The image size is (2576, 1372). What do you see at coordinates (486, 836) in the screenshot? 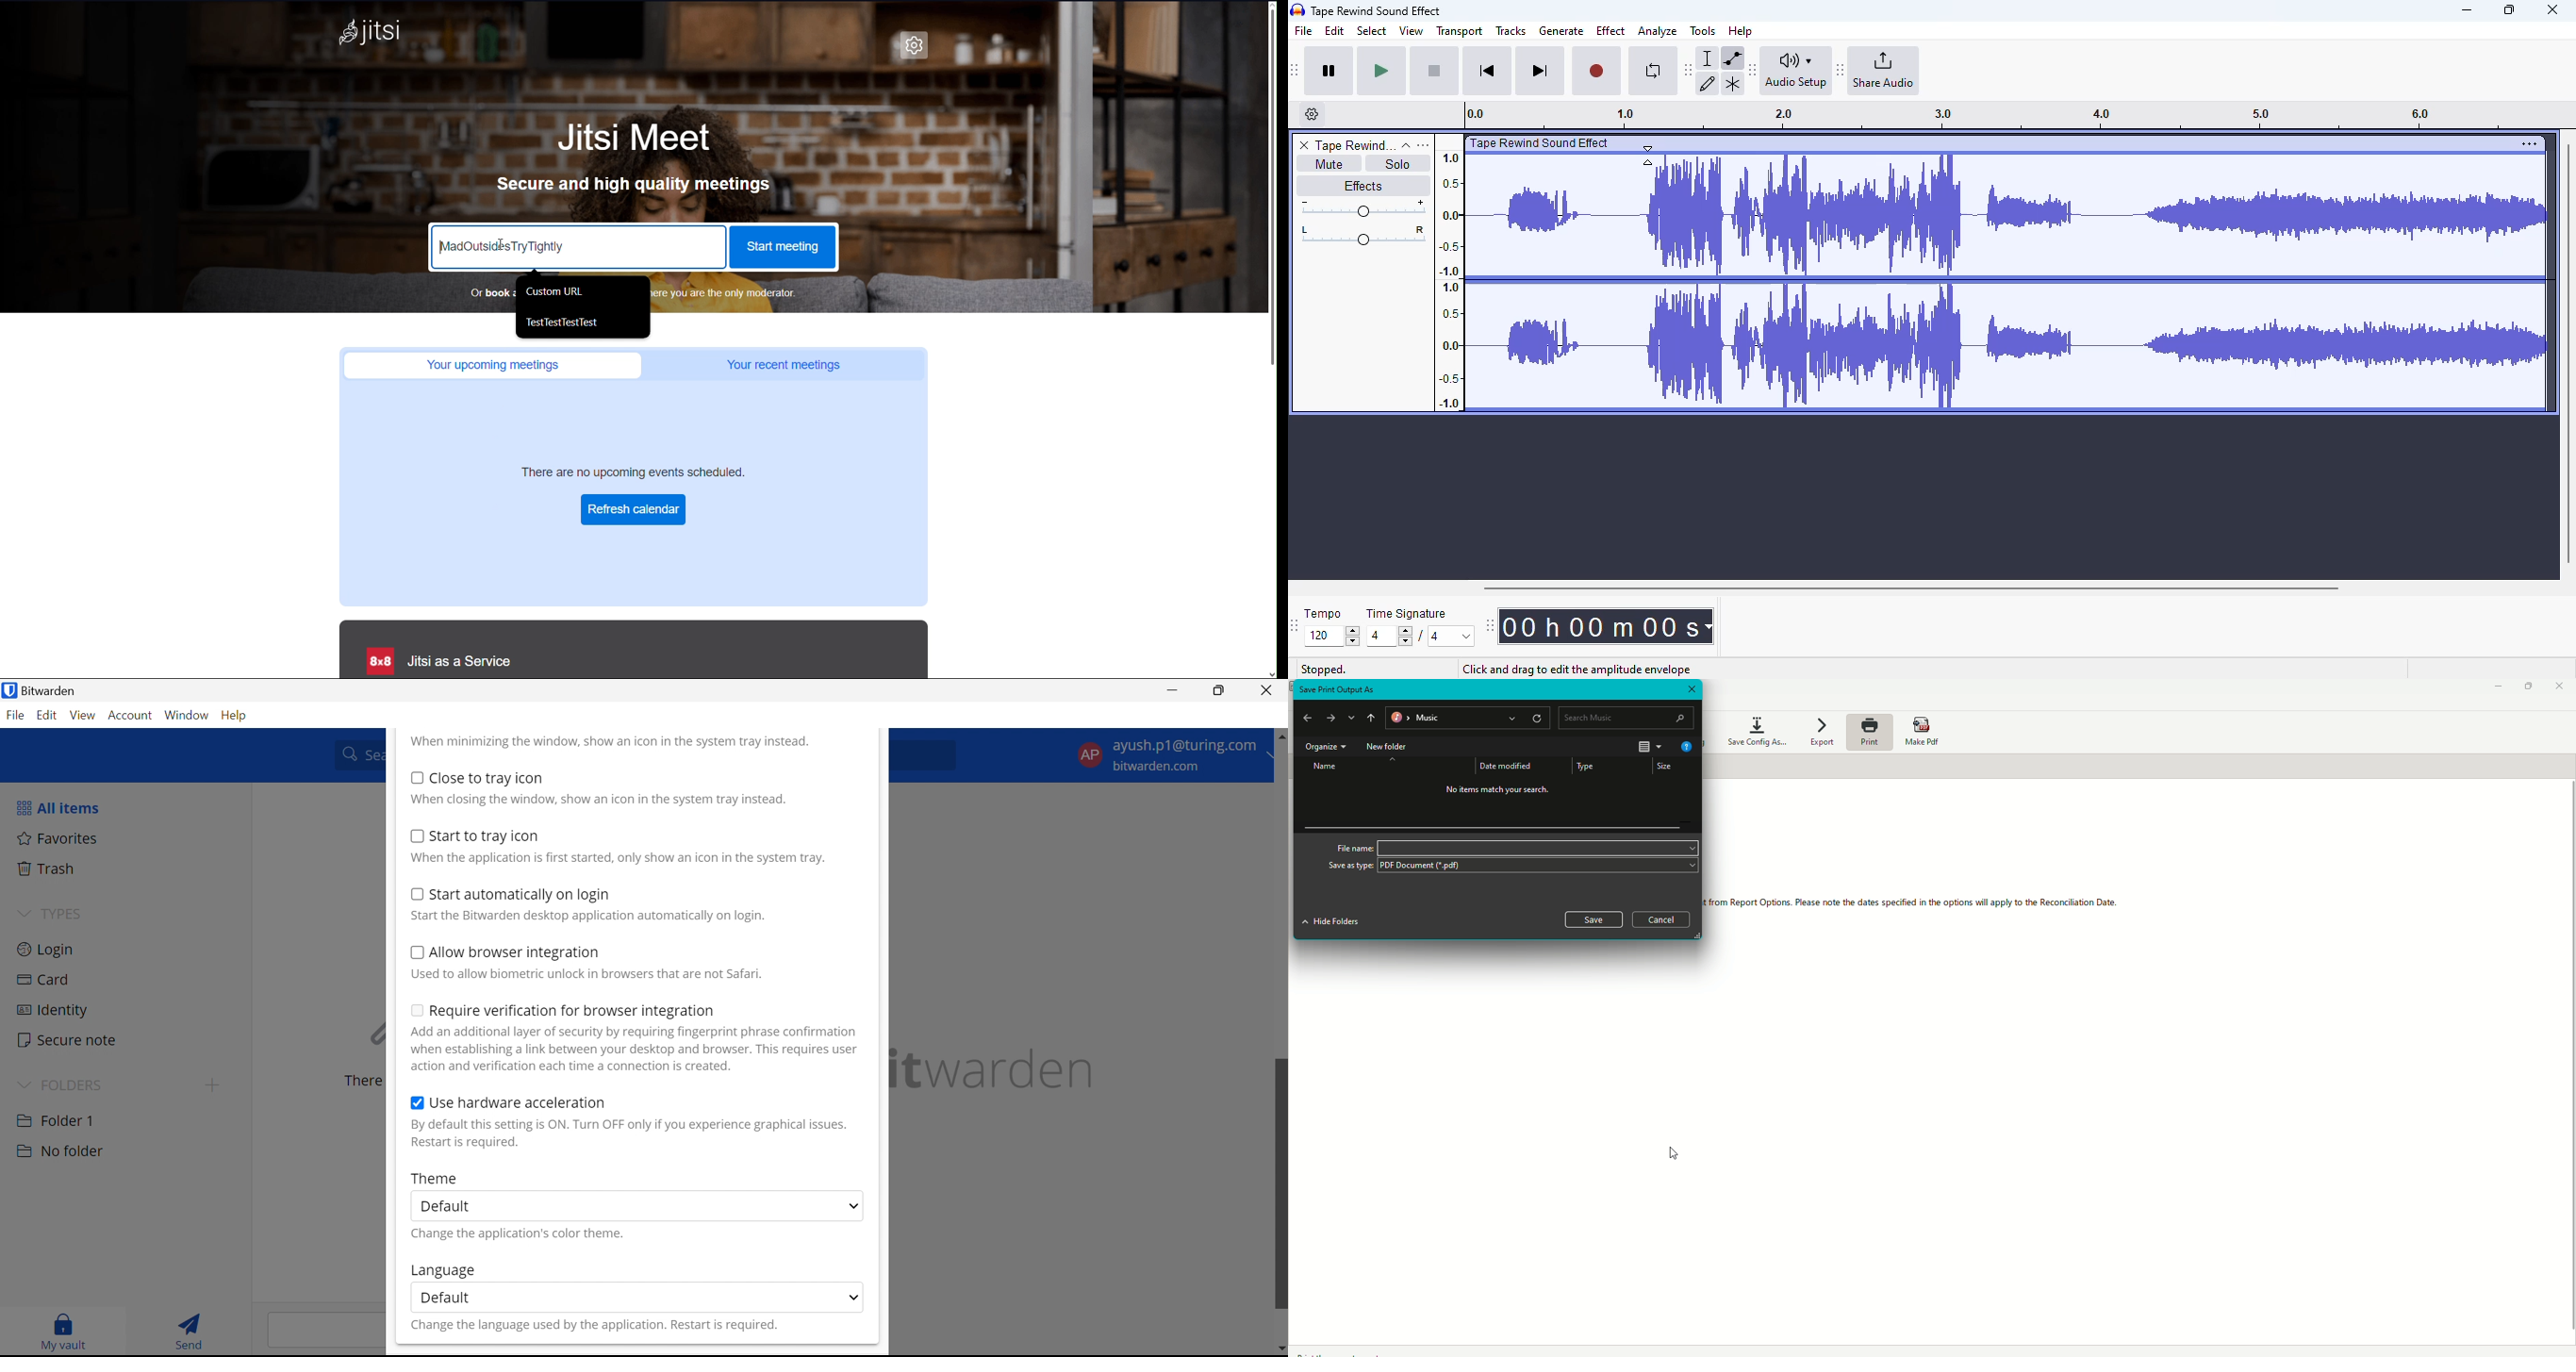
I see `Start to tray icon` at bounding box center [486, 836].